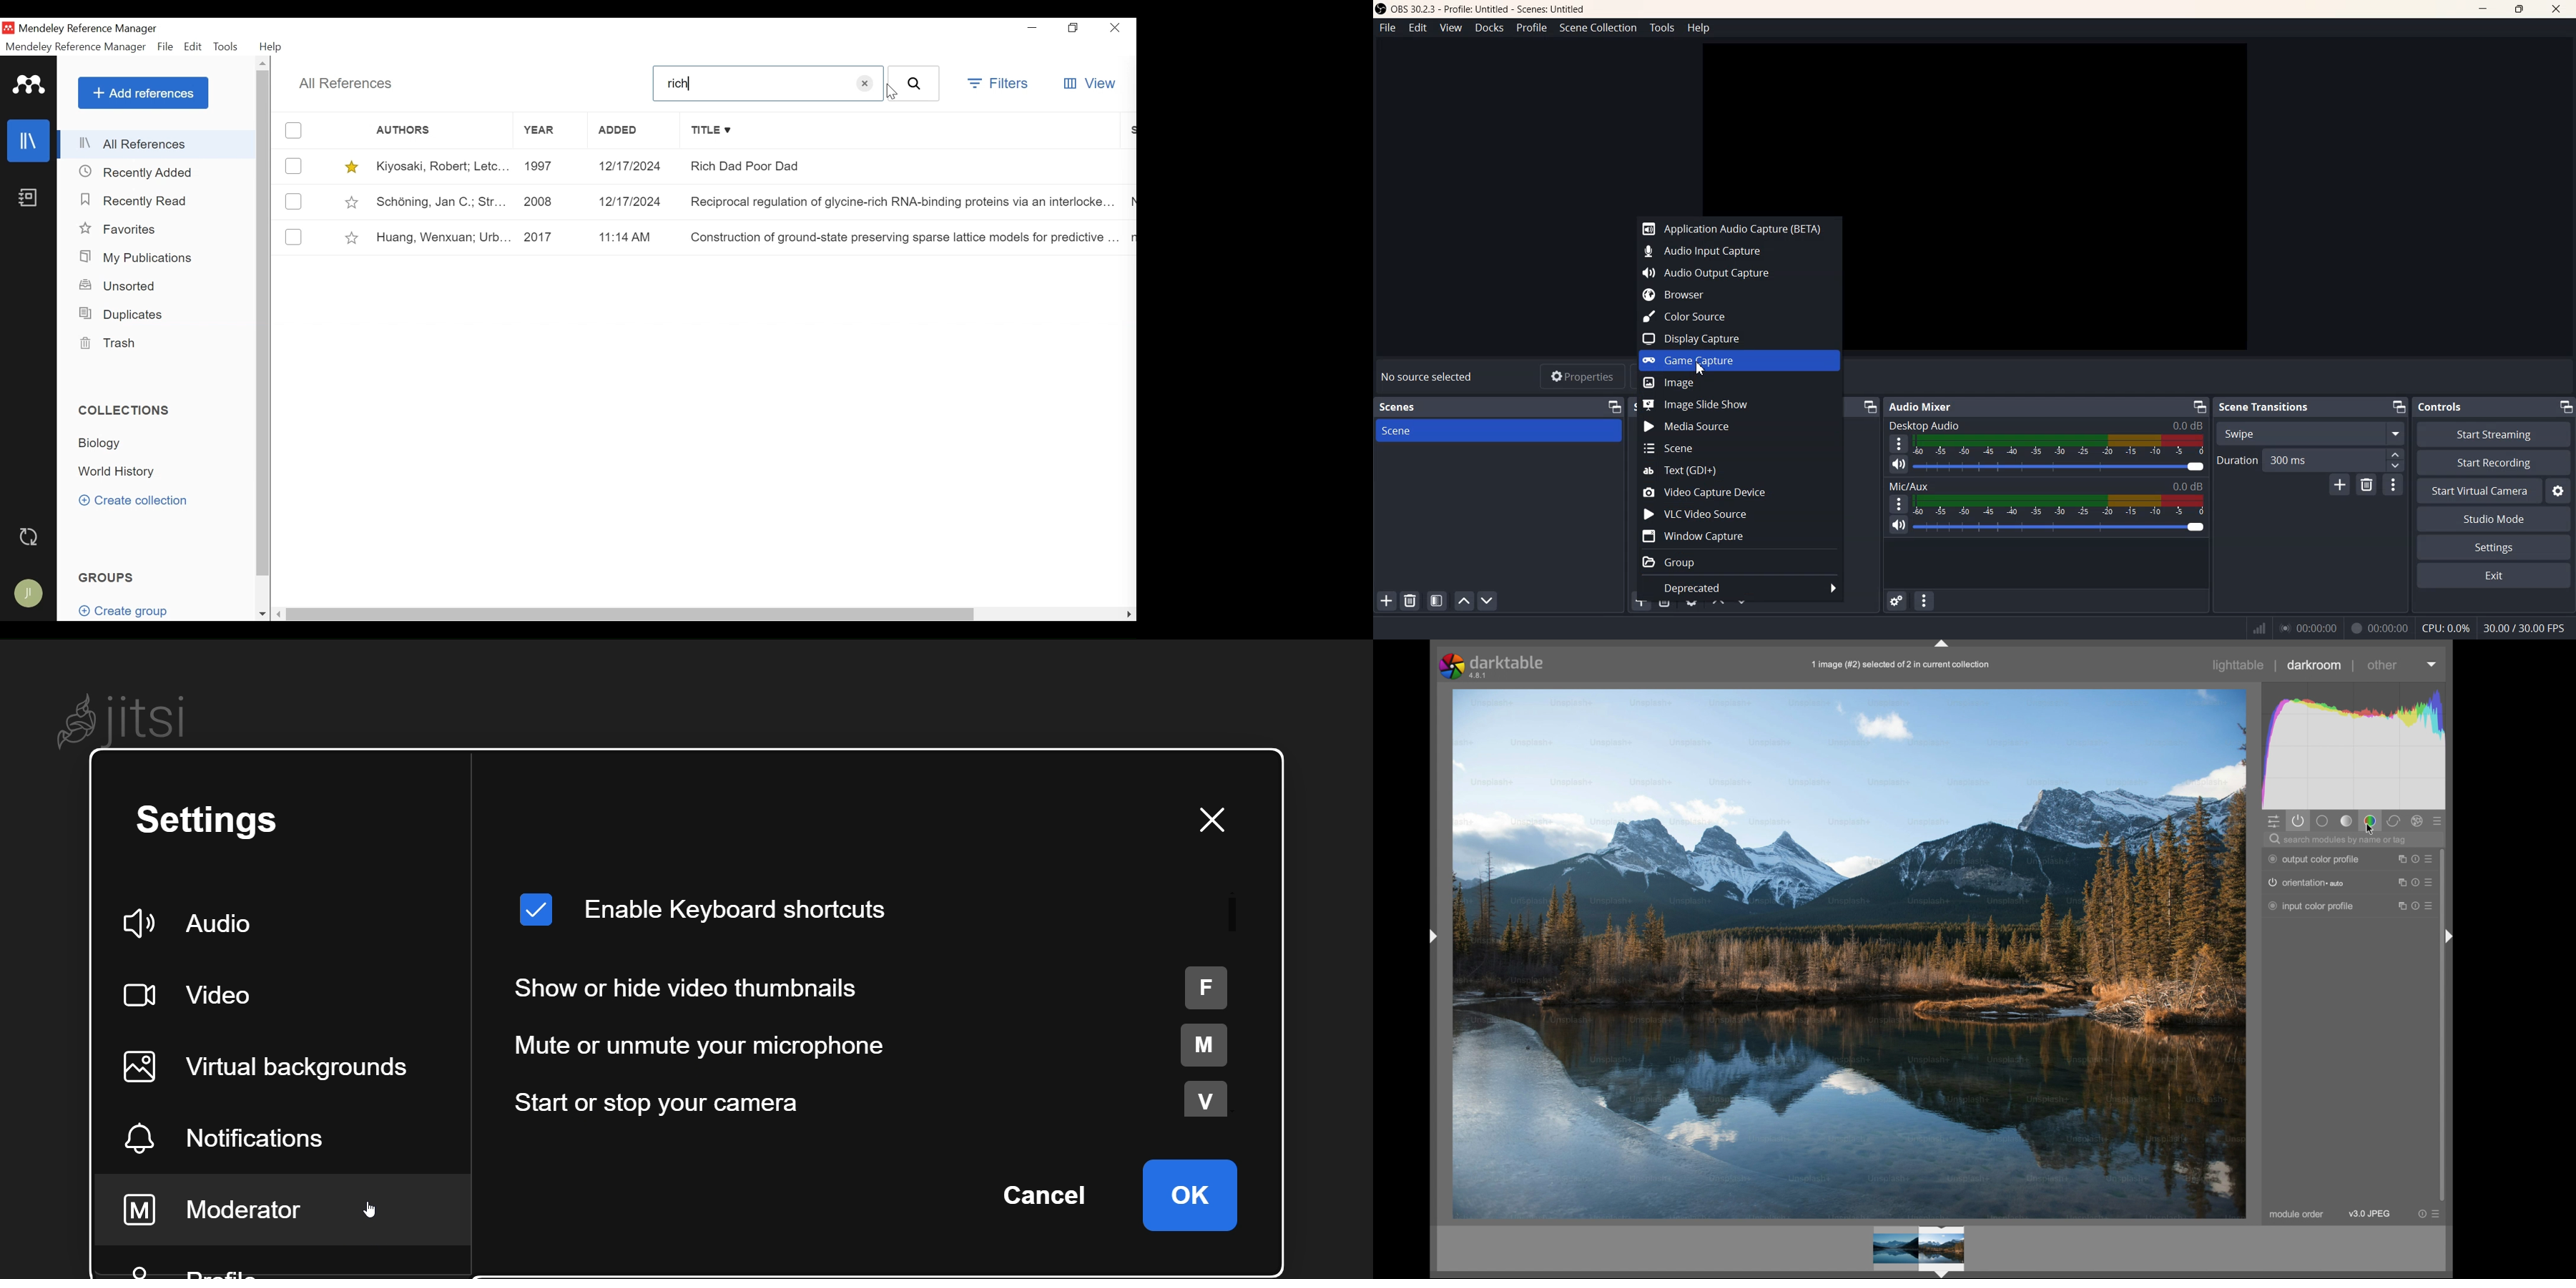  I want to click on Close, so click(1114, 27).